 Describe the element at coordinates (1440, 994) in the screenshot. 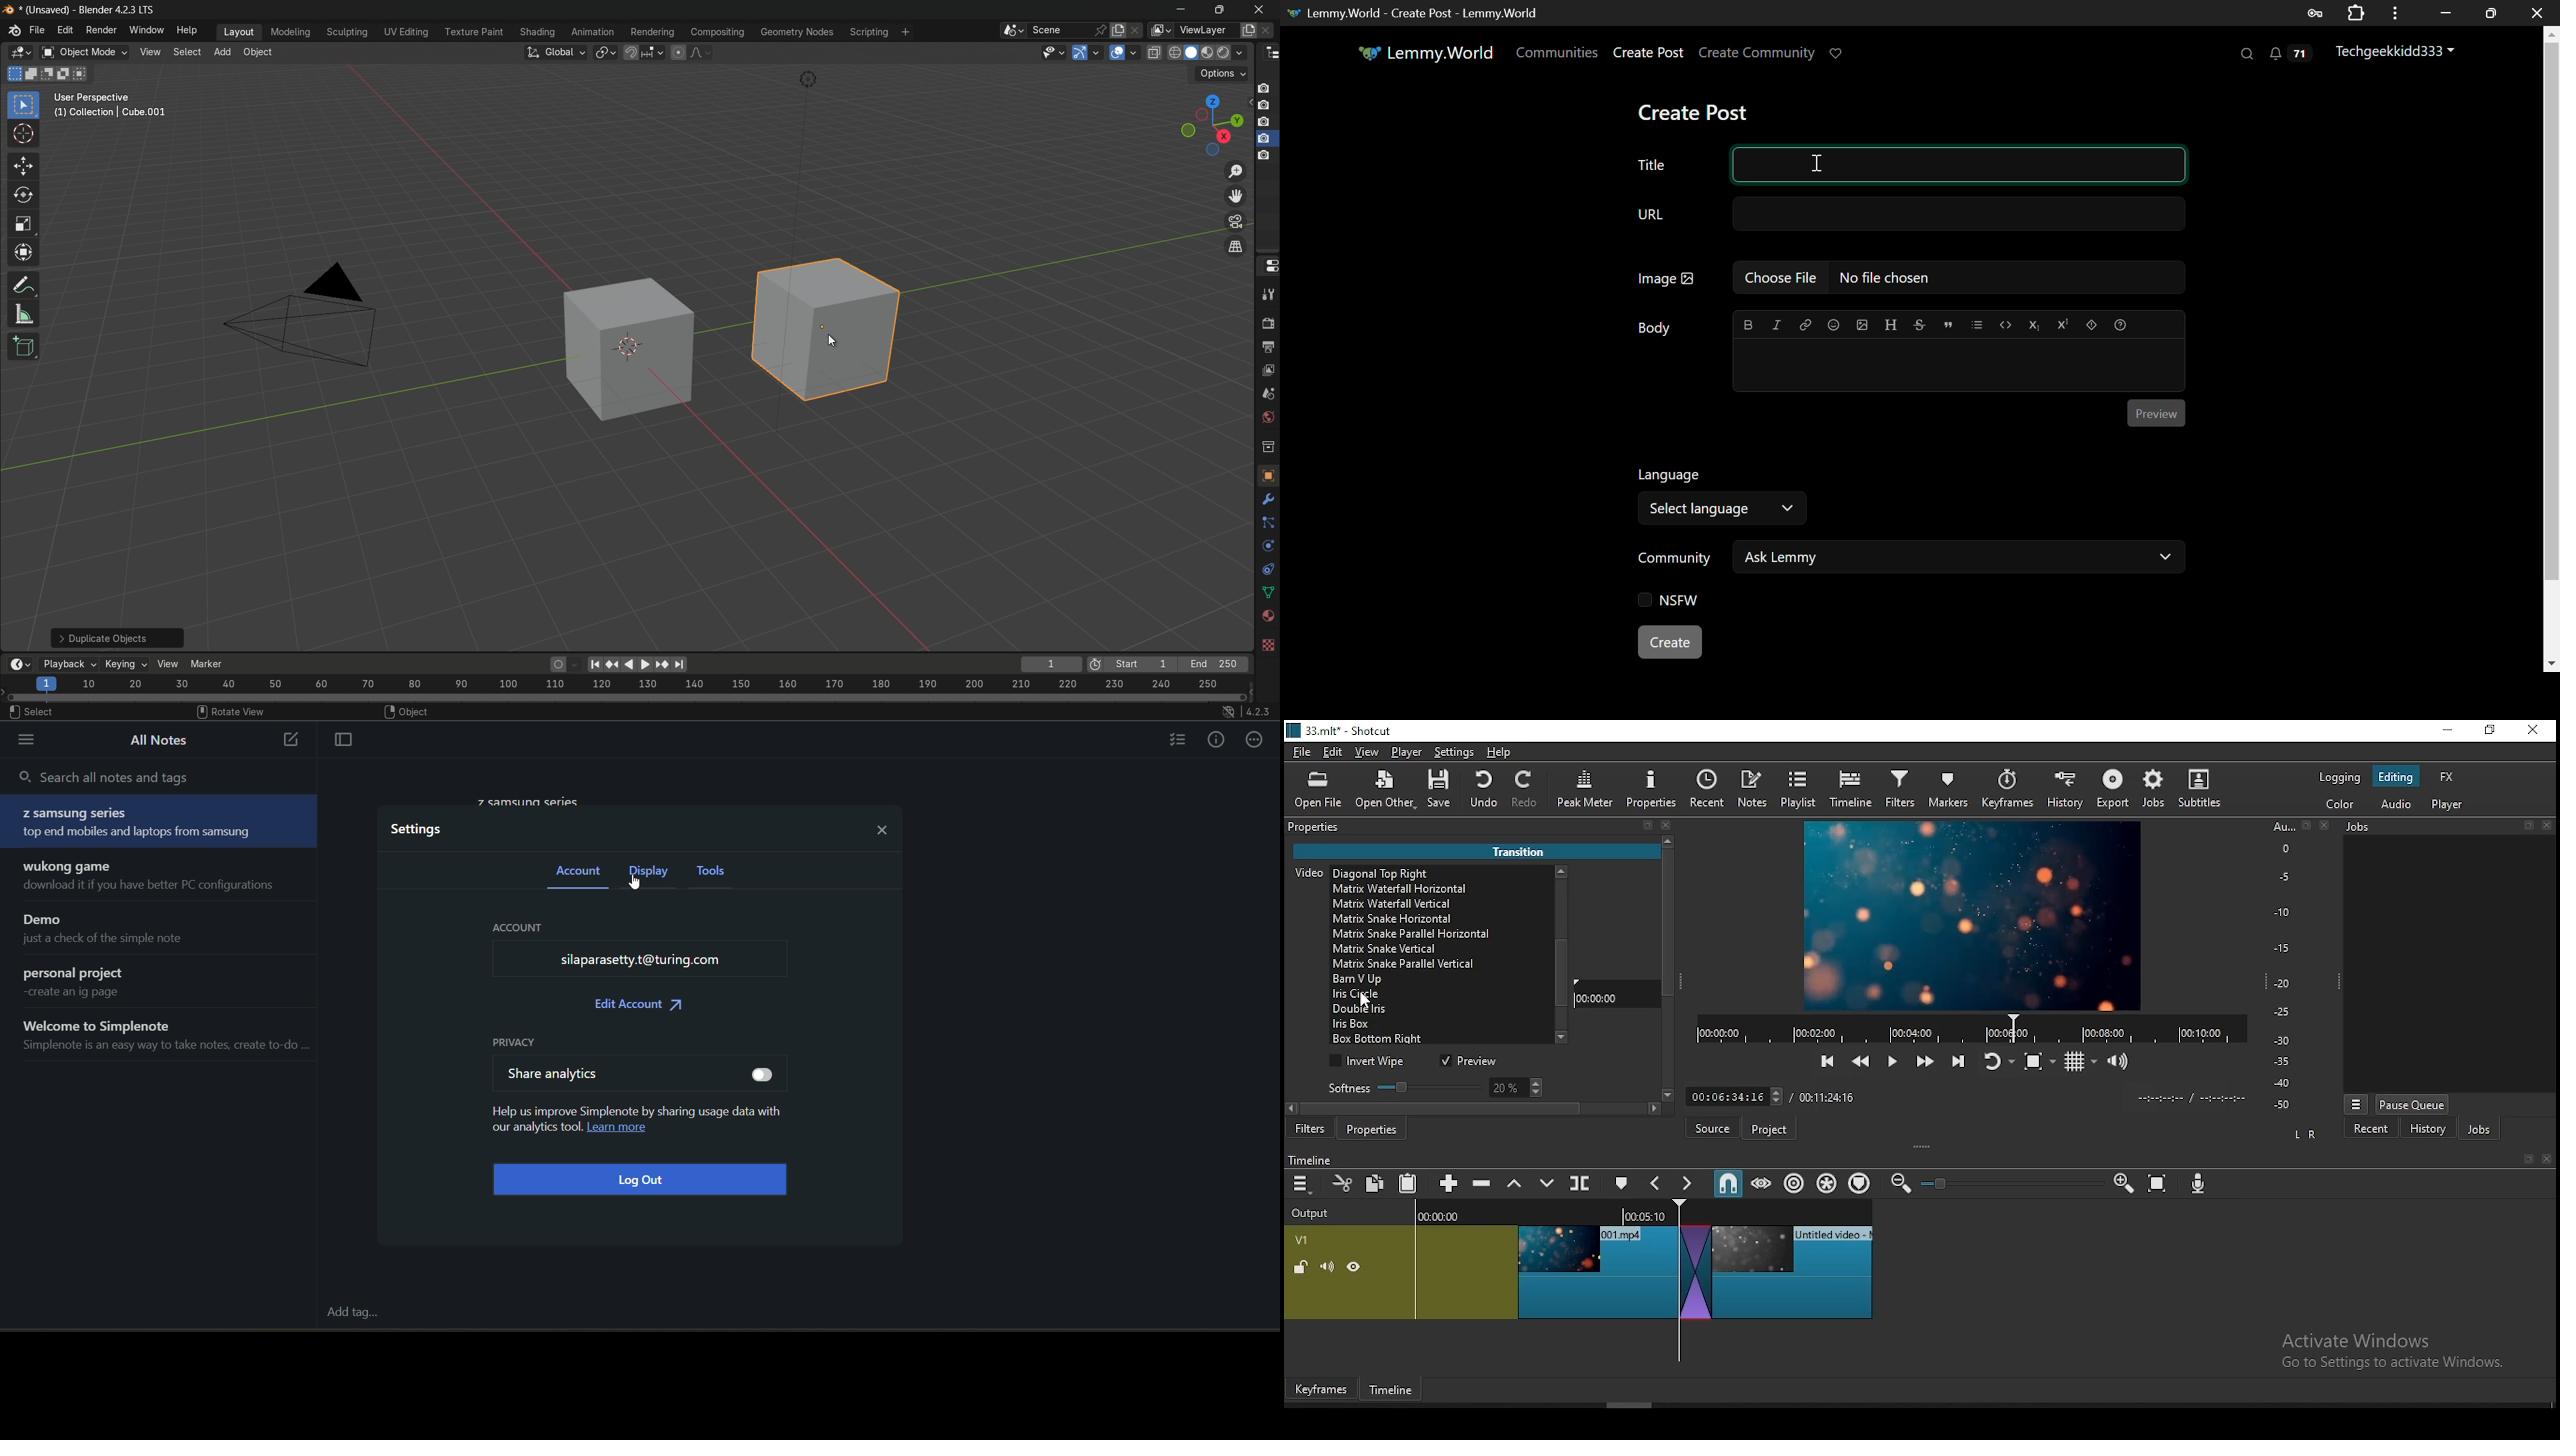

I see `iris circle` at that location.